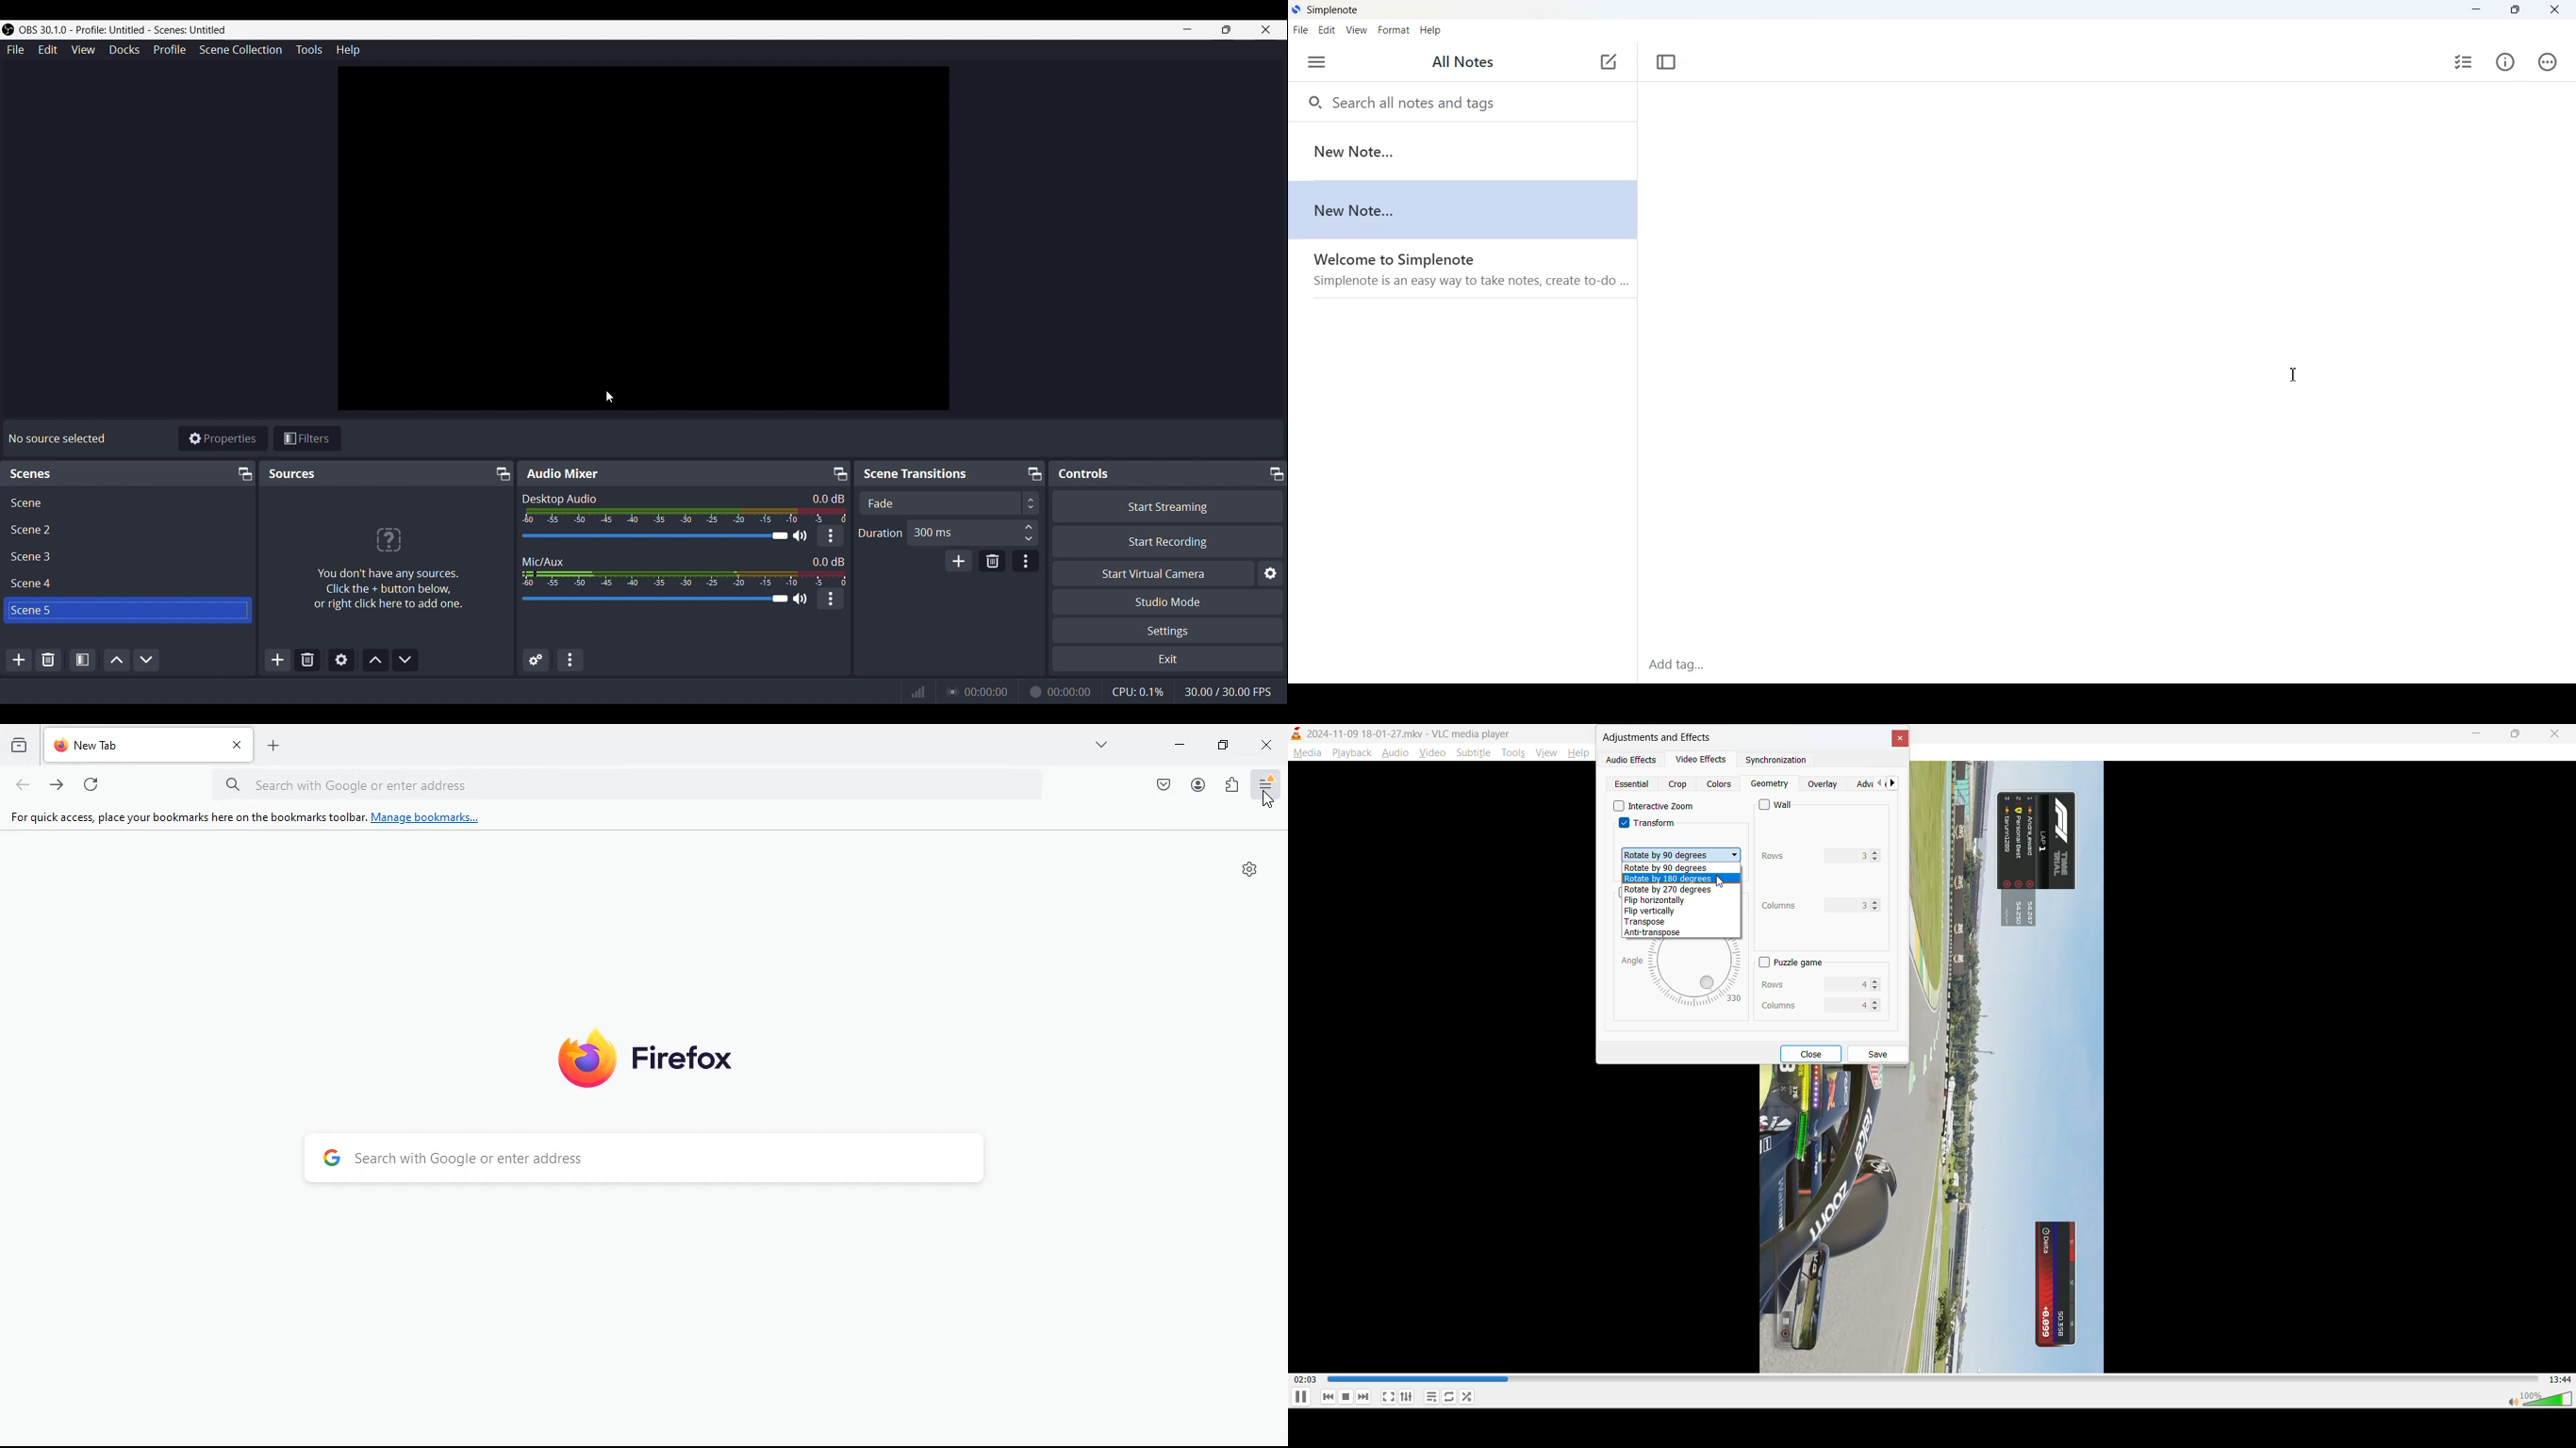 The width and height of the screenshot is (2576, 1456). What do you see at coordinates (1300, 30) in the screenshot?
I see `File` at bounding box center [1300, 30].